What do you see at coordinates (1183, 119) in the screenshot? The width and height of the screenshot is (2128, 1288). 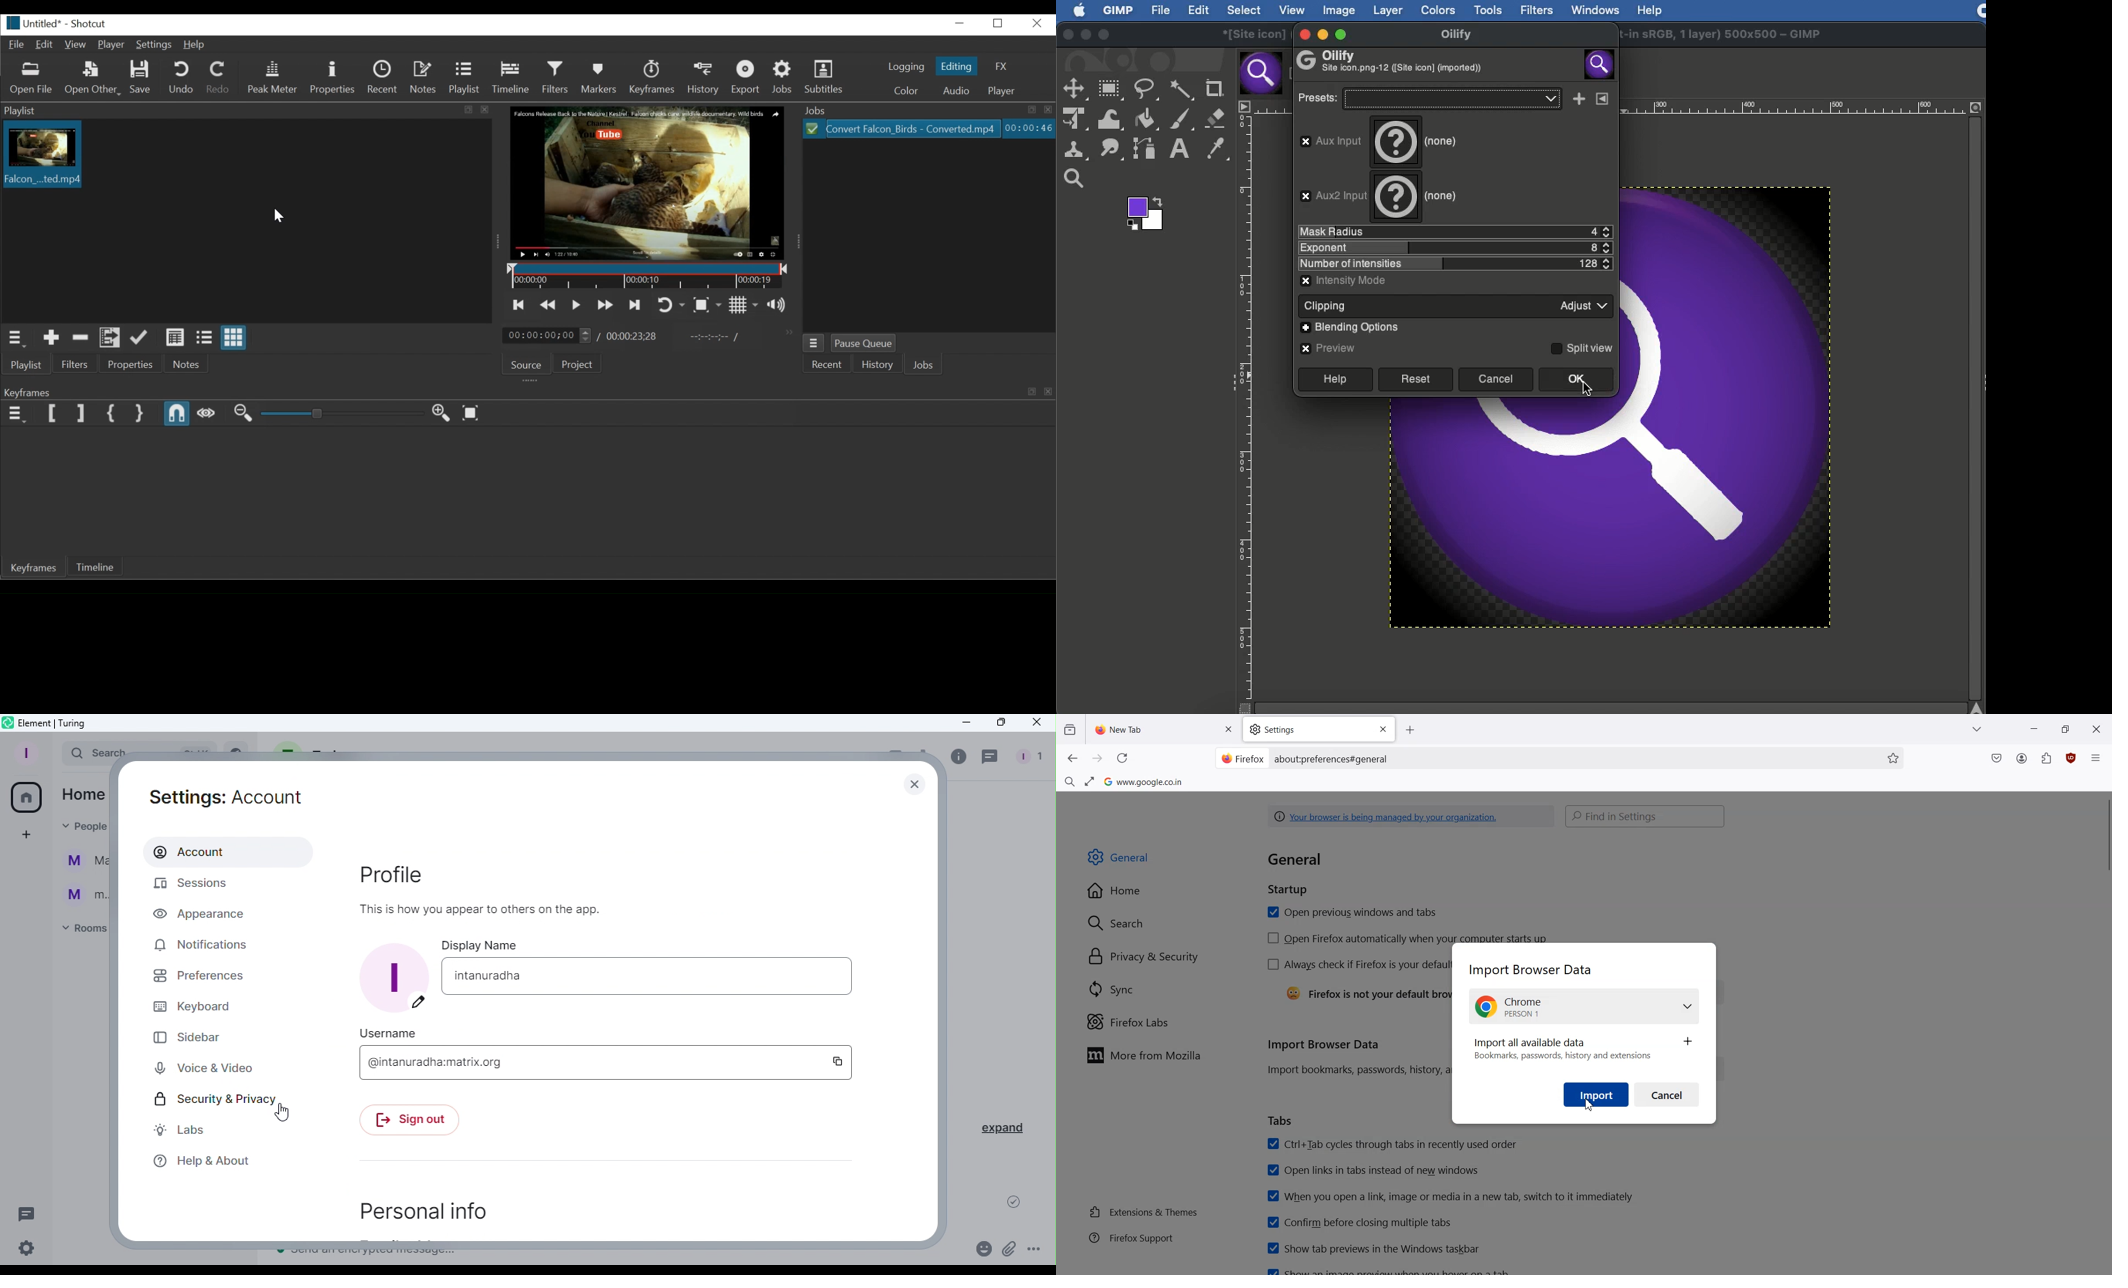 I see `Paint` at bounding box center [1183, 119].